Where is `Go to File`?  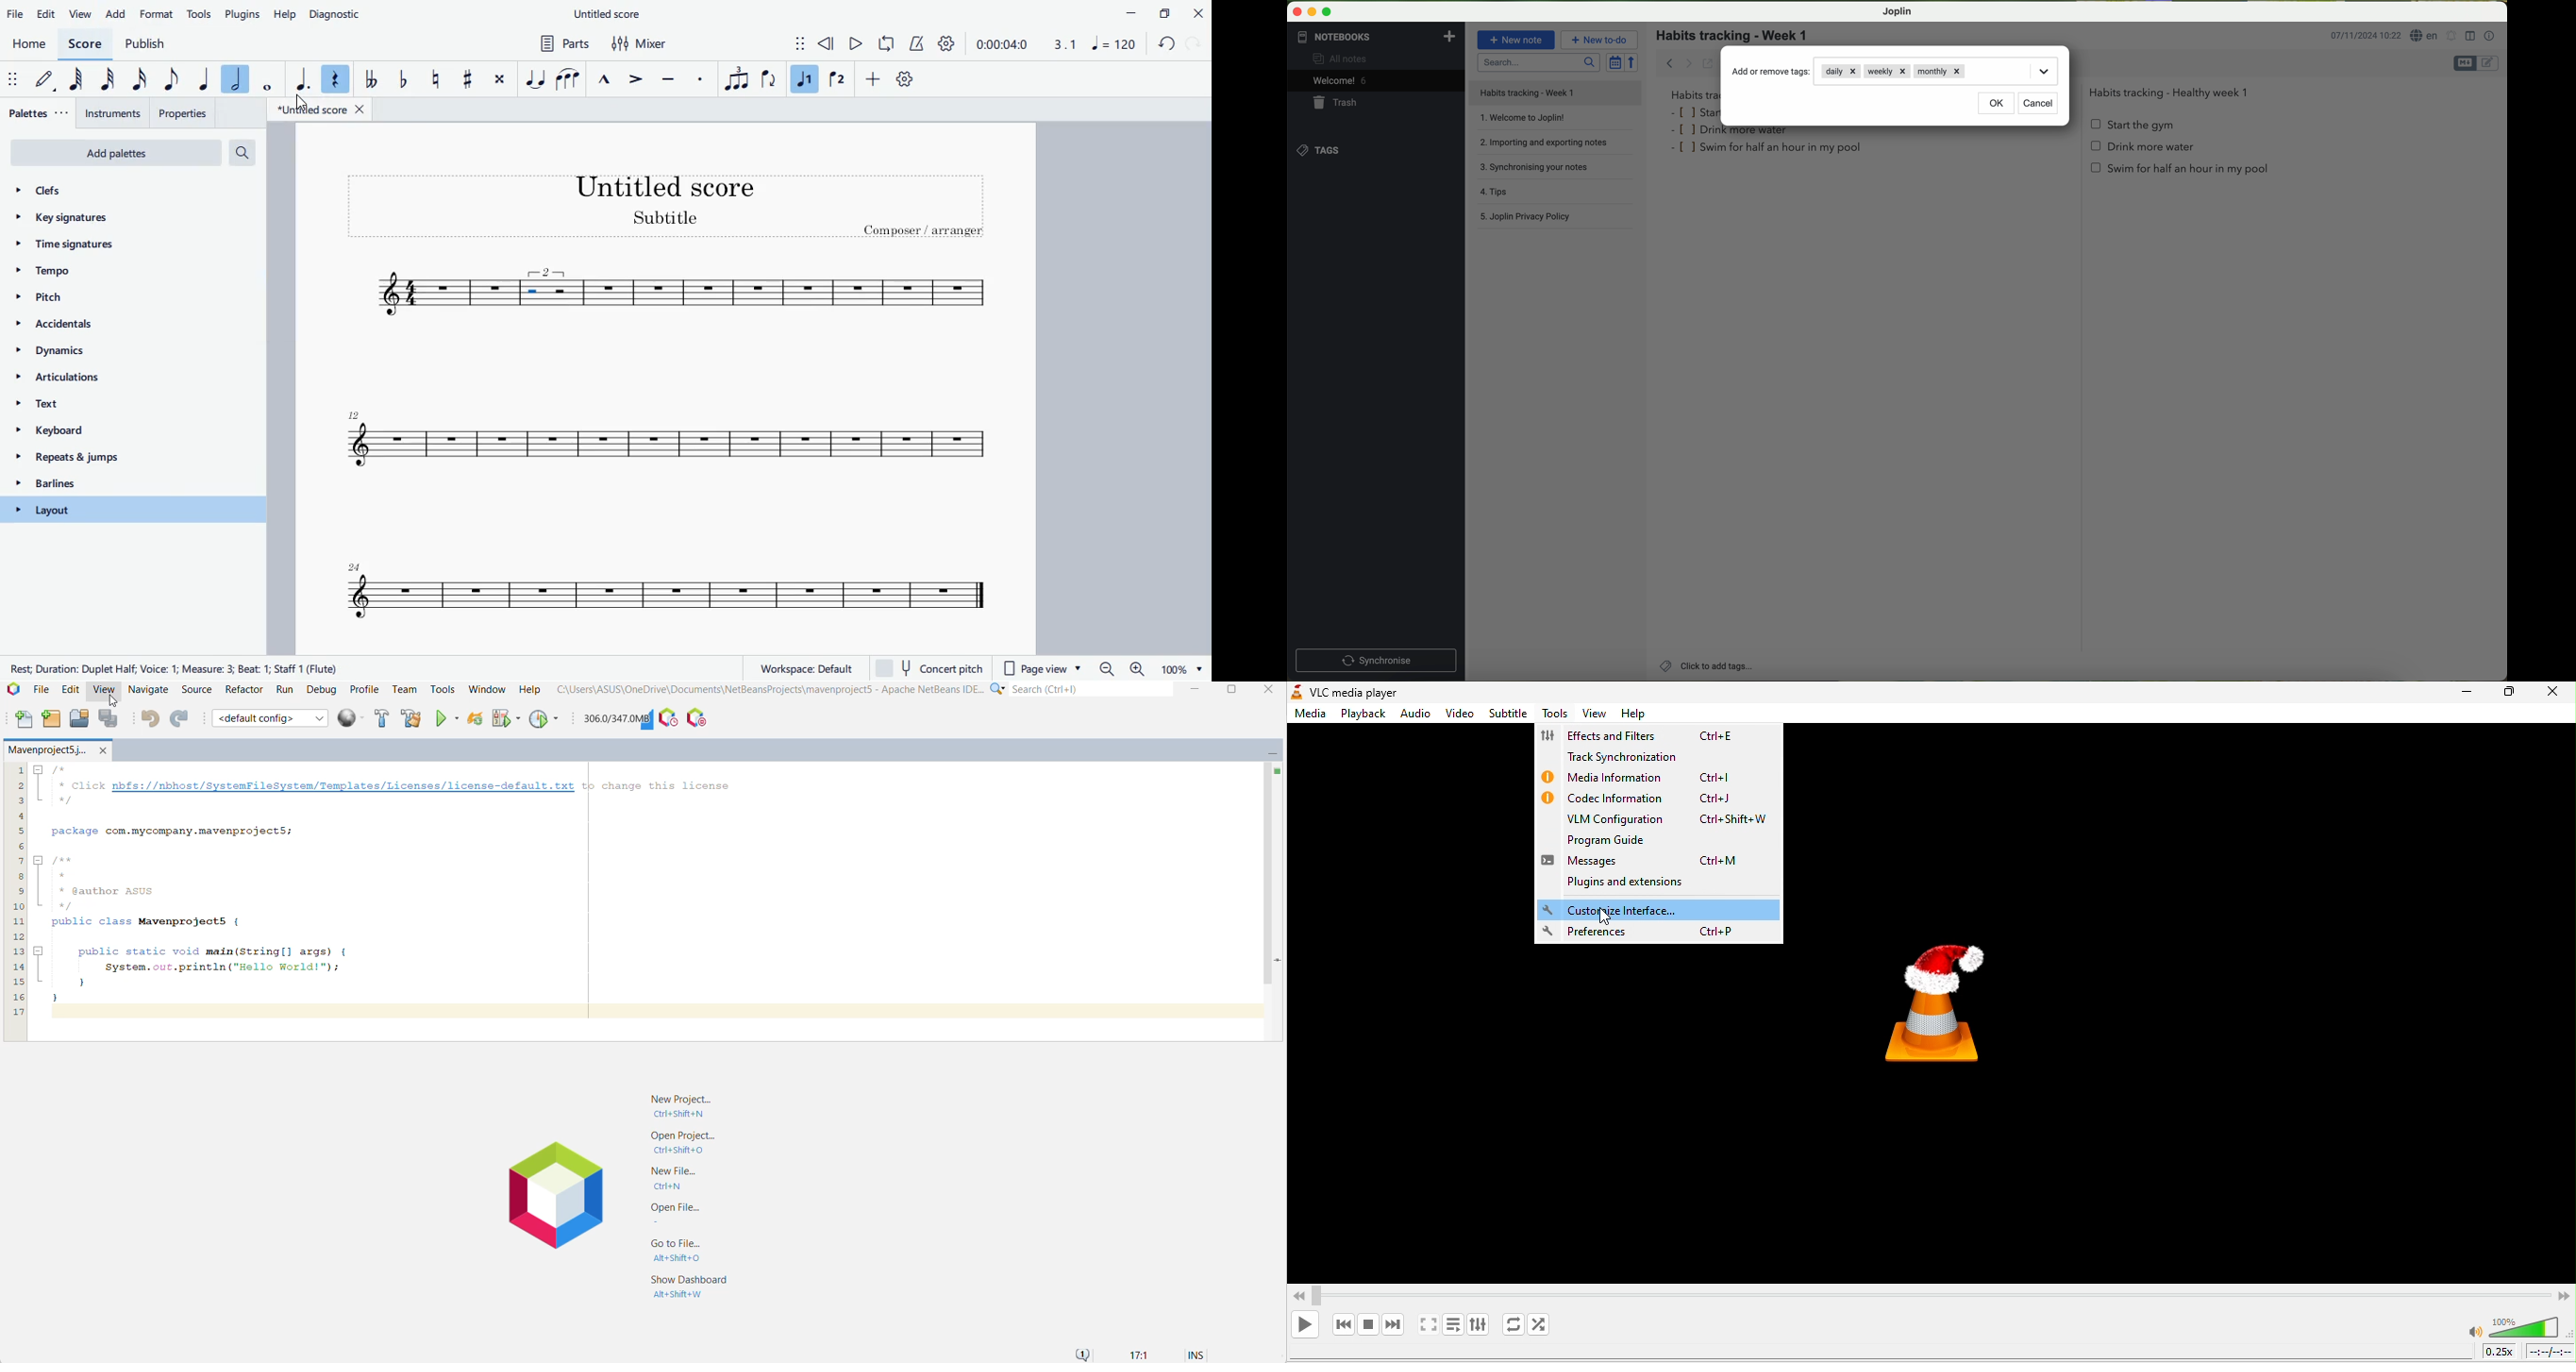 Go to File is located at coordinates (681, 1251).